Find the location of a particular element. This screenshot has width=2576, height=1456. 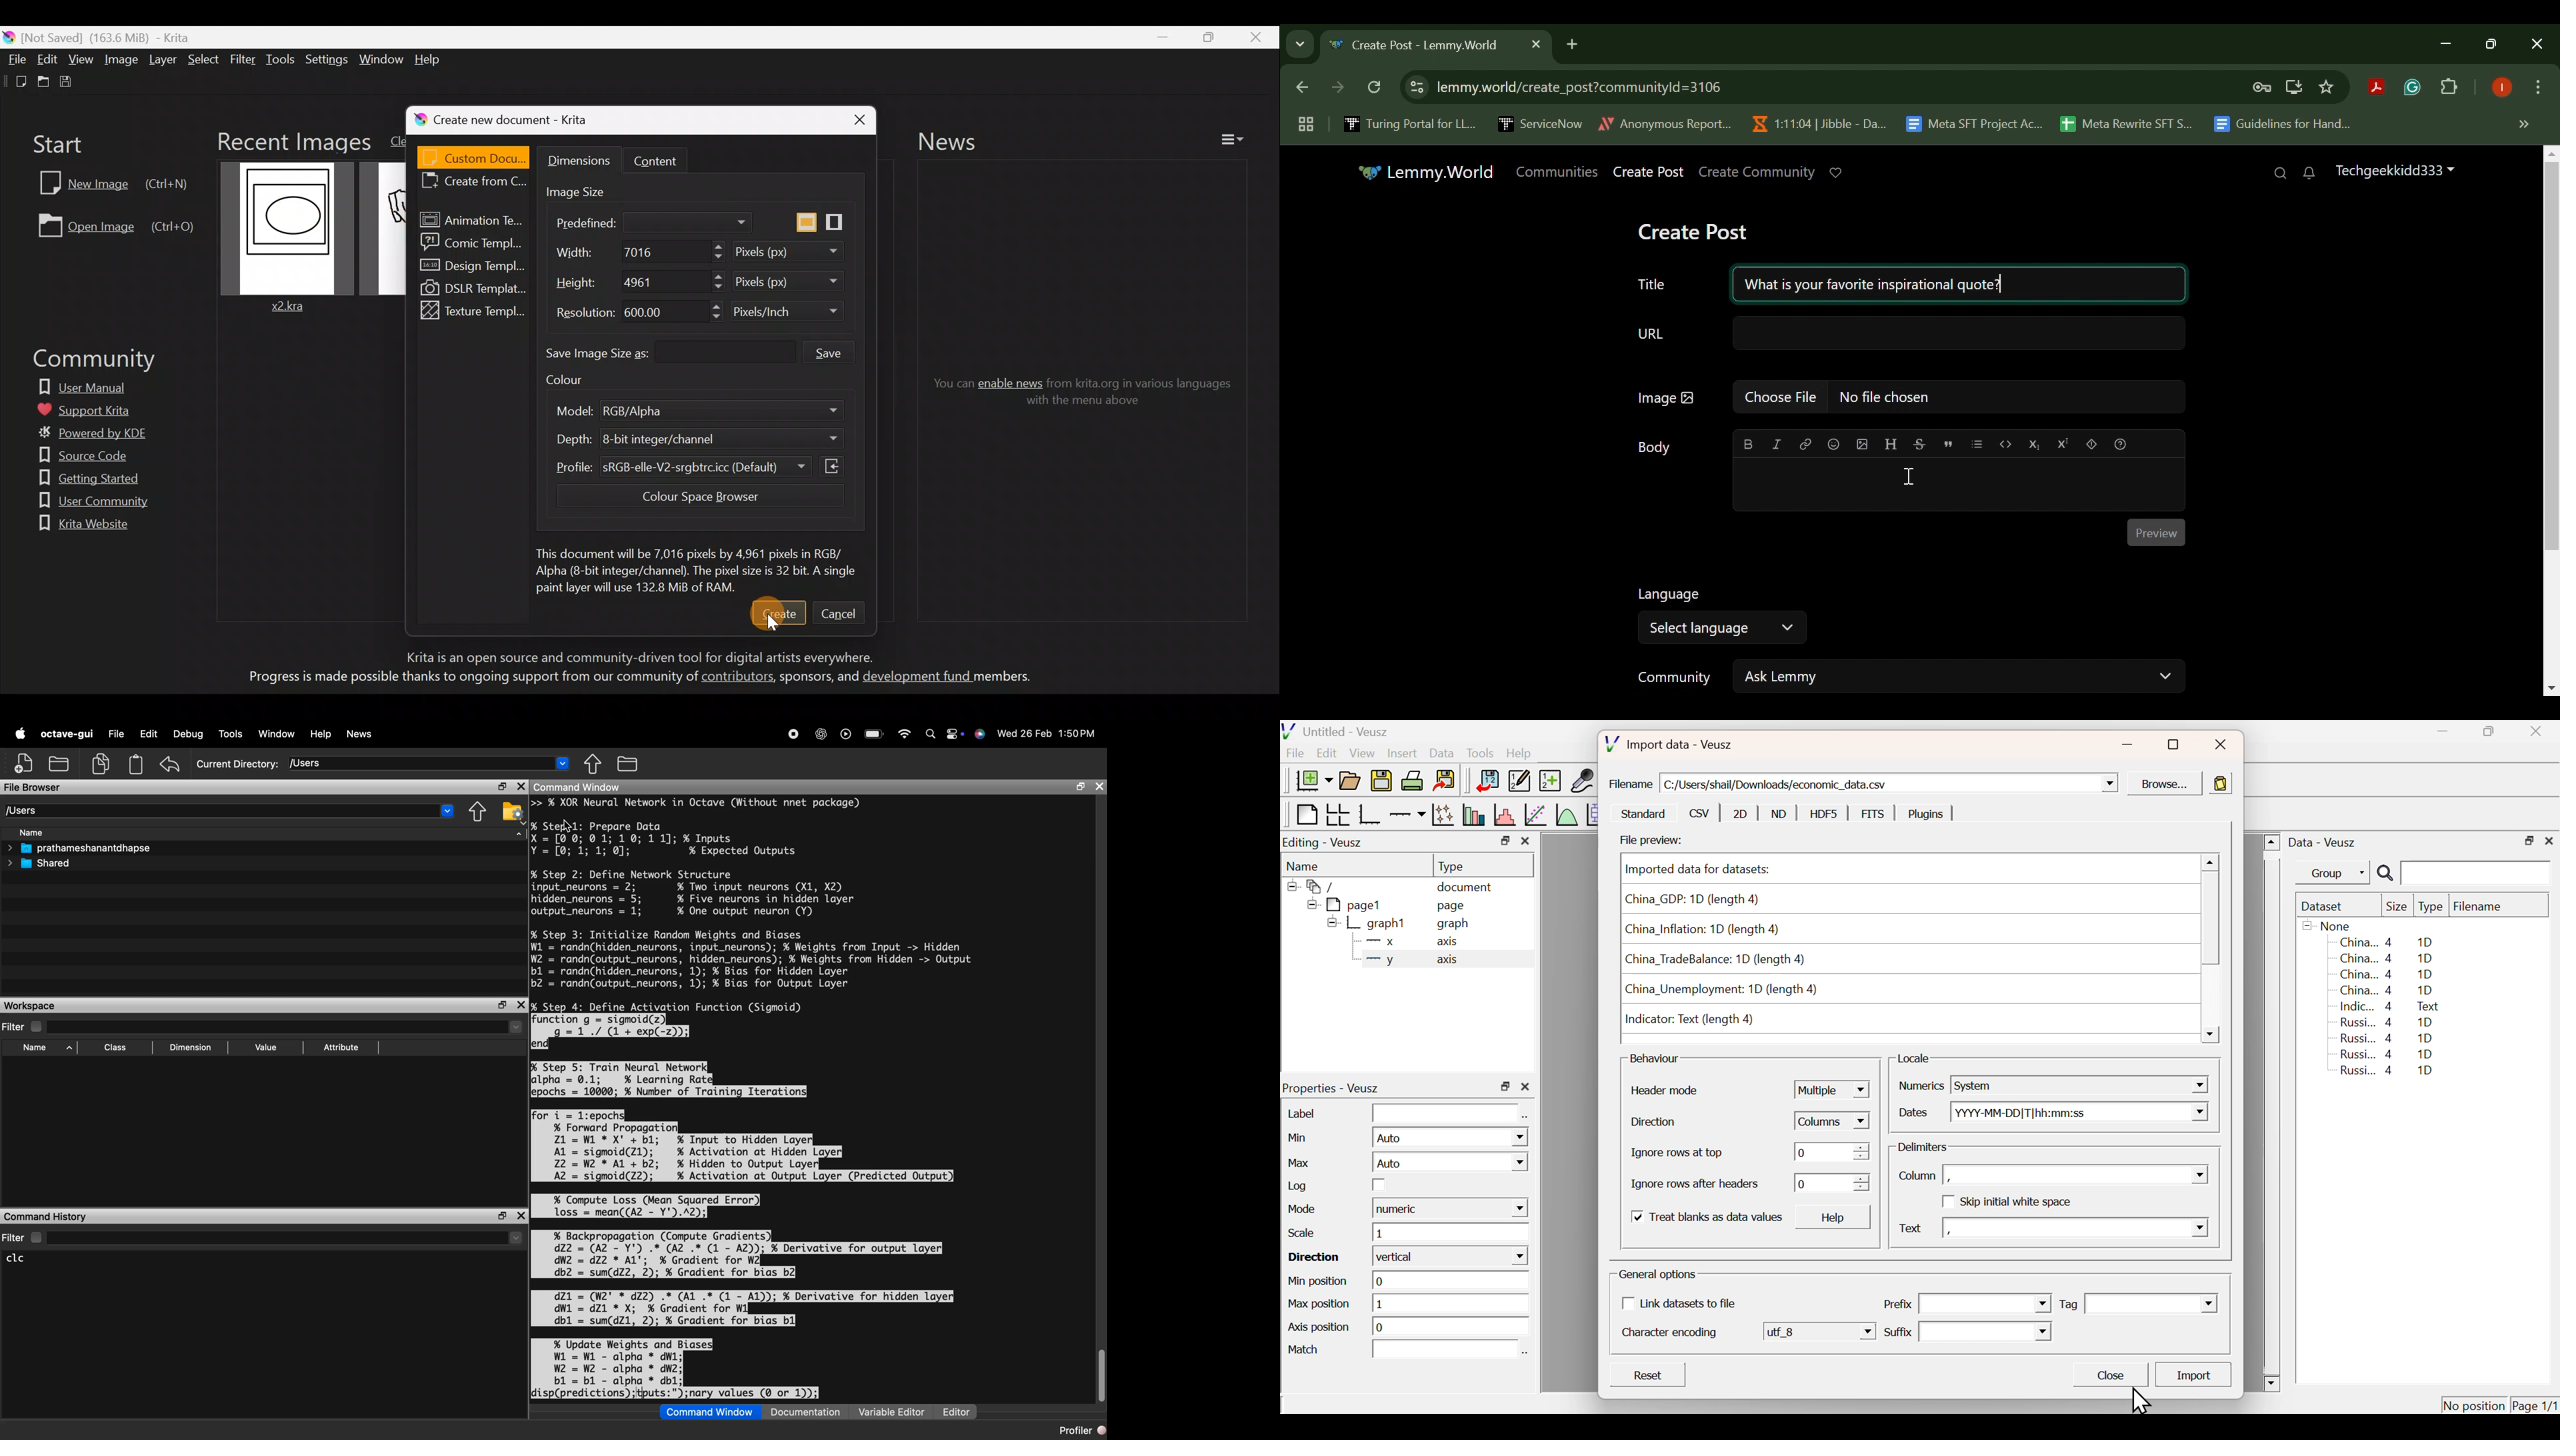

Maximize is located at coordinates (1204, 36).